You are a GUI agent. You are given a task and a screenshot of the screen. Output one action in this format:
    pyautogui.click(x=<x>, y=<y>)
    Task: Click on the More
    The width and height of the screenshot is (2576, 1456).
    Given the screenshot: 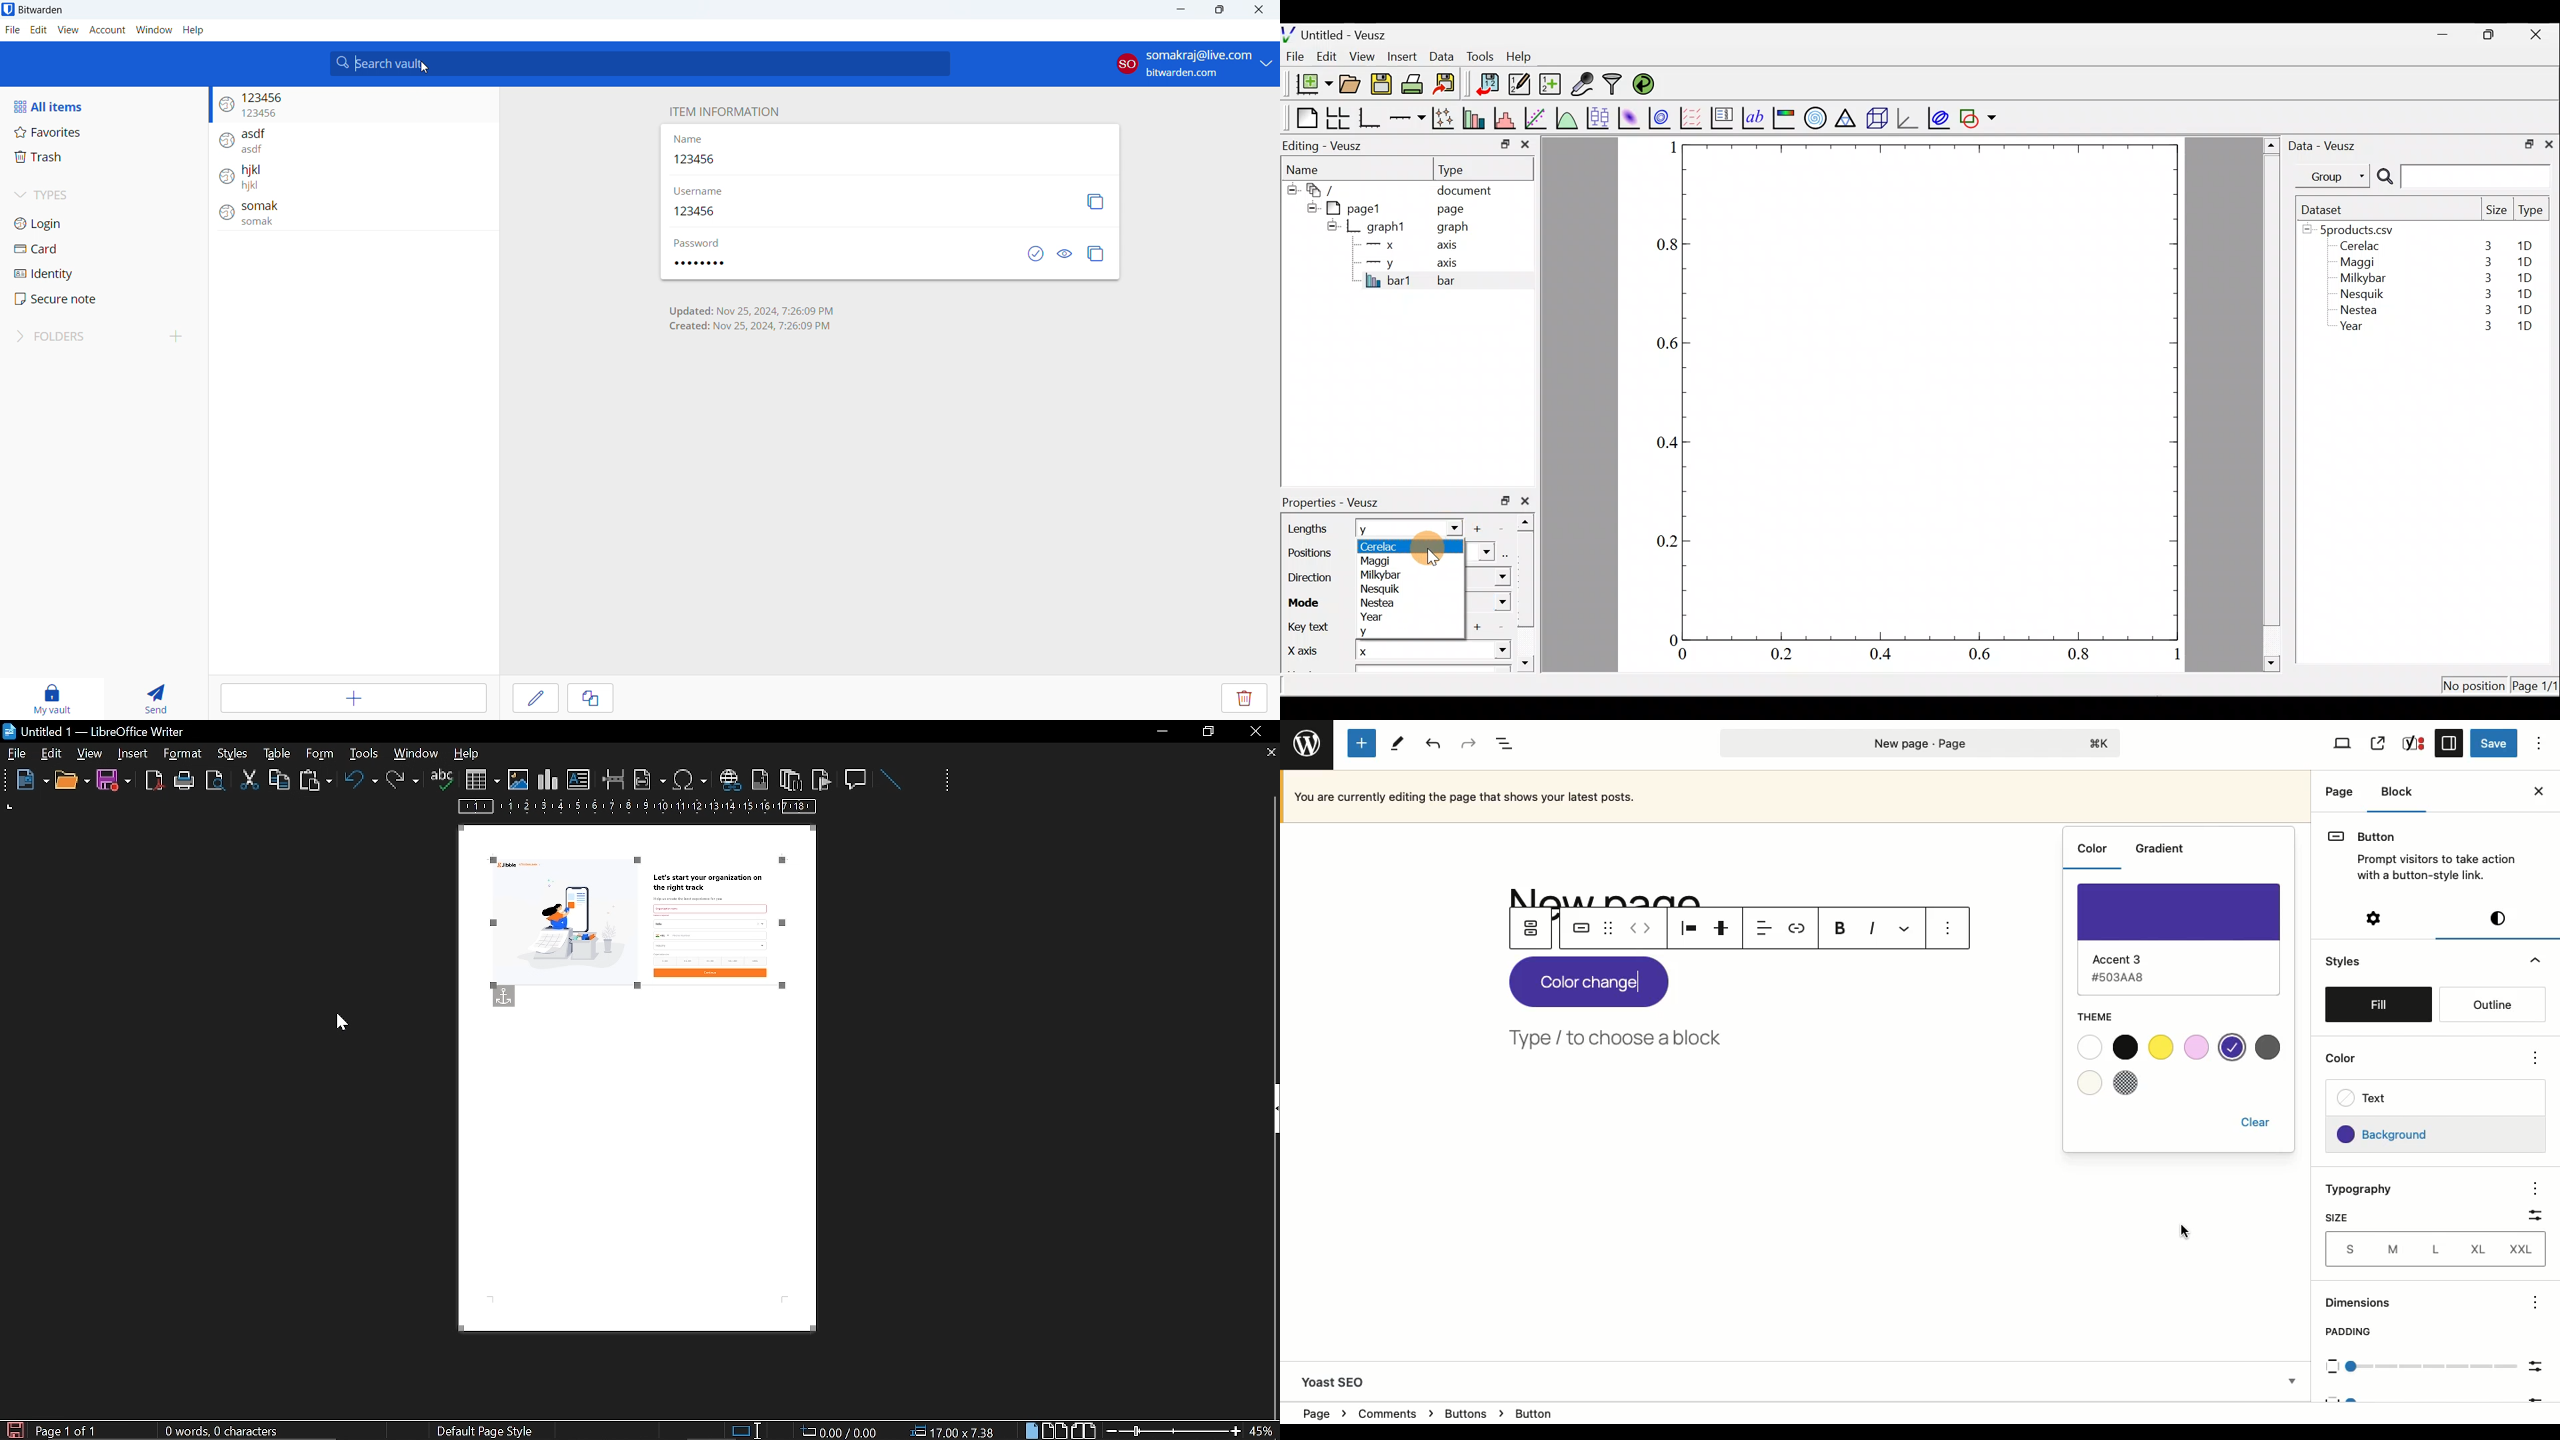 What is the action you would take?
    pyautogui.click(x=1903, y=928)
    